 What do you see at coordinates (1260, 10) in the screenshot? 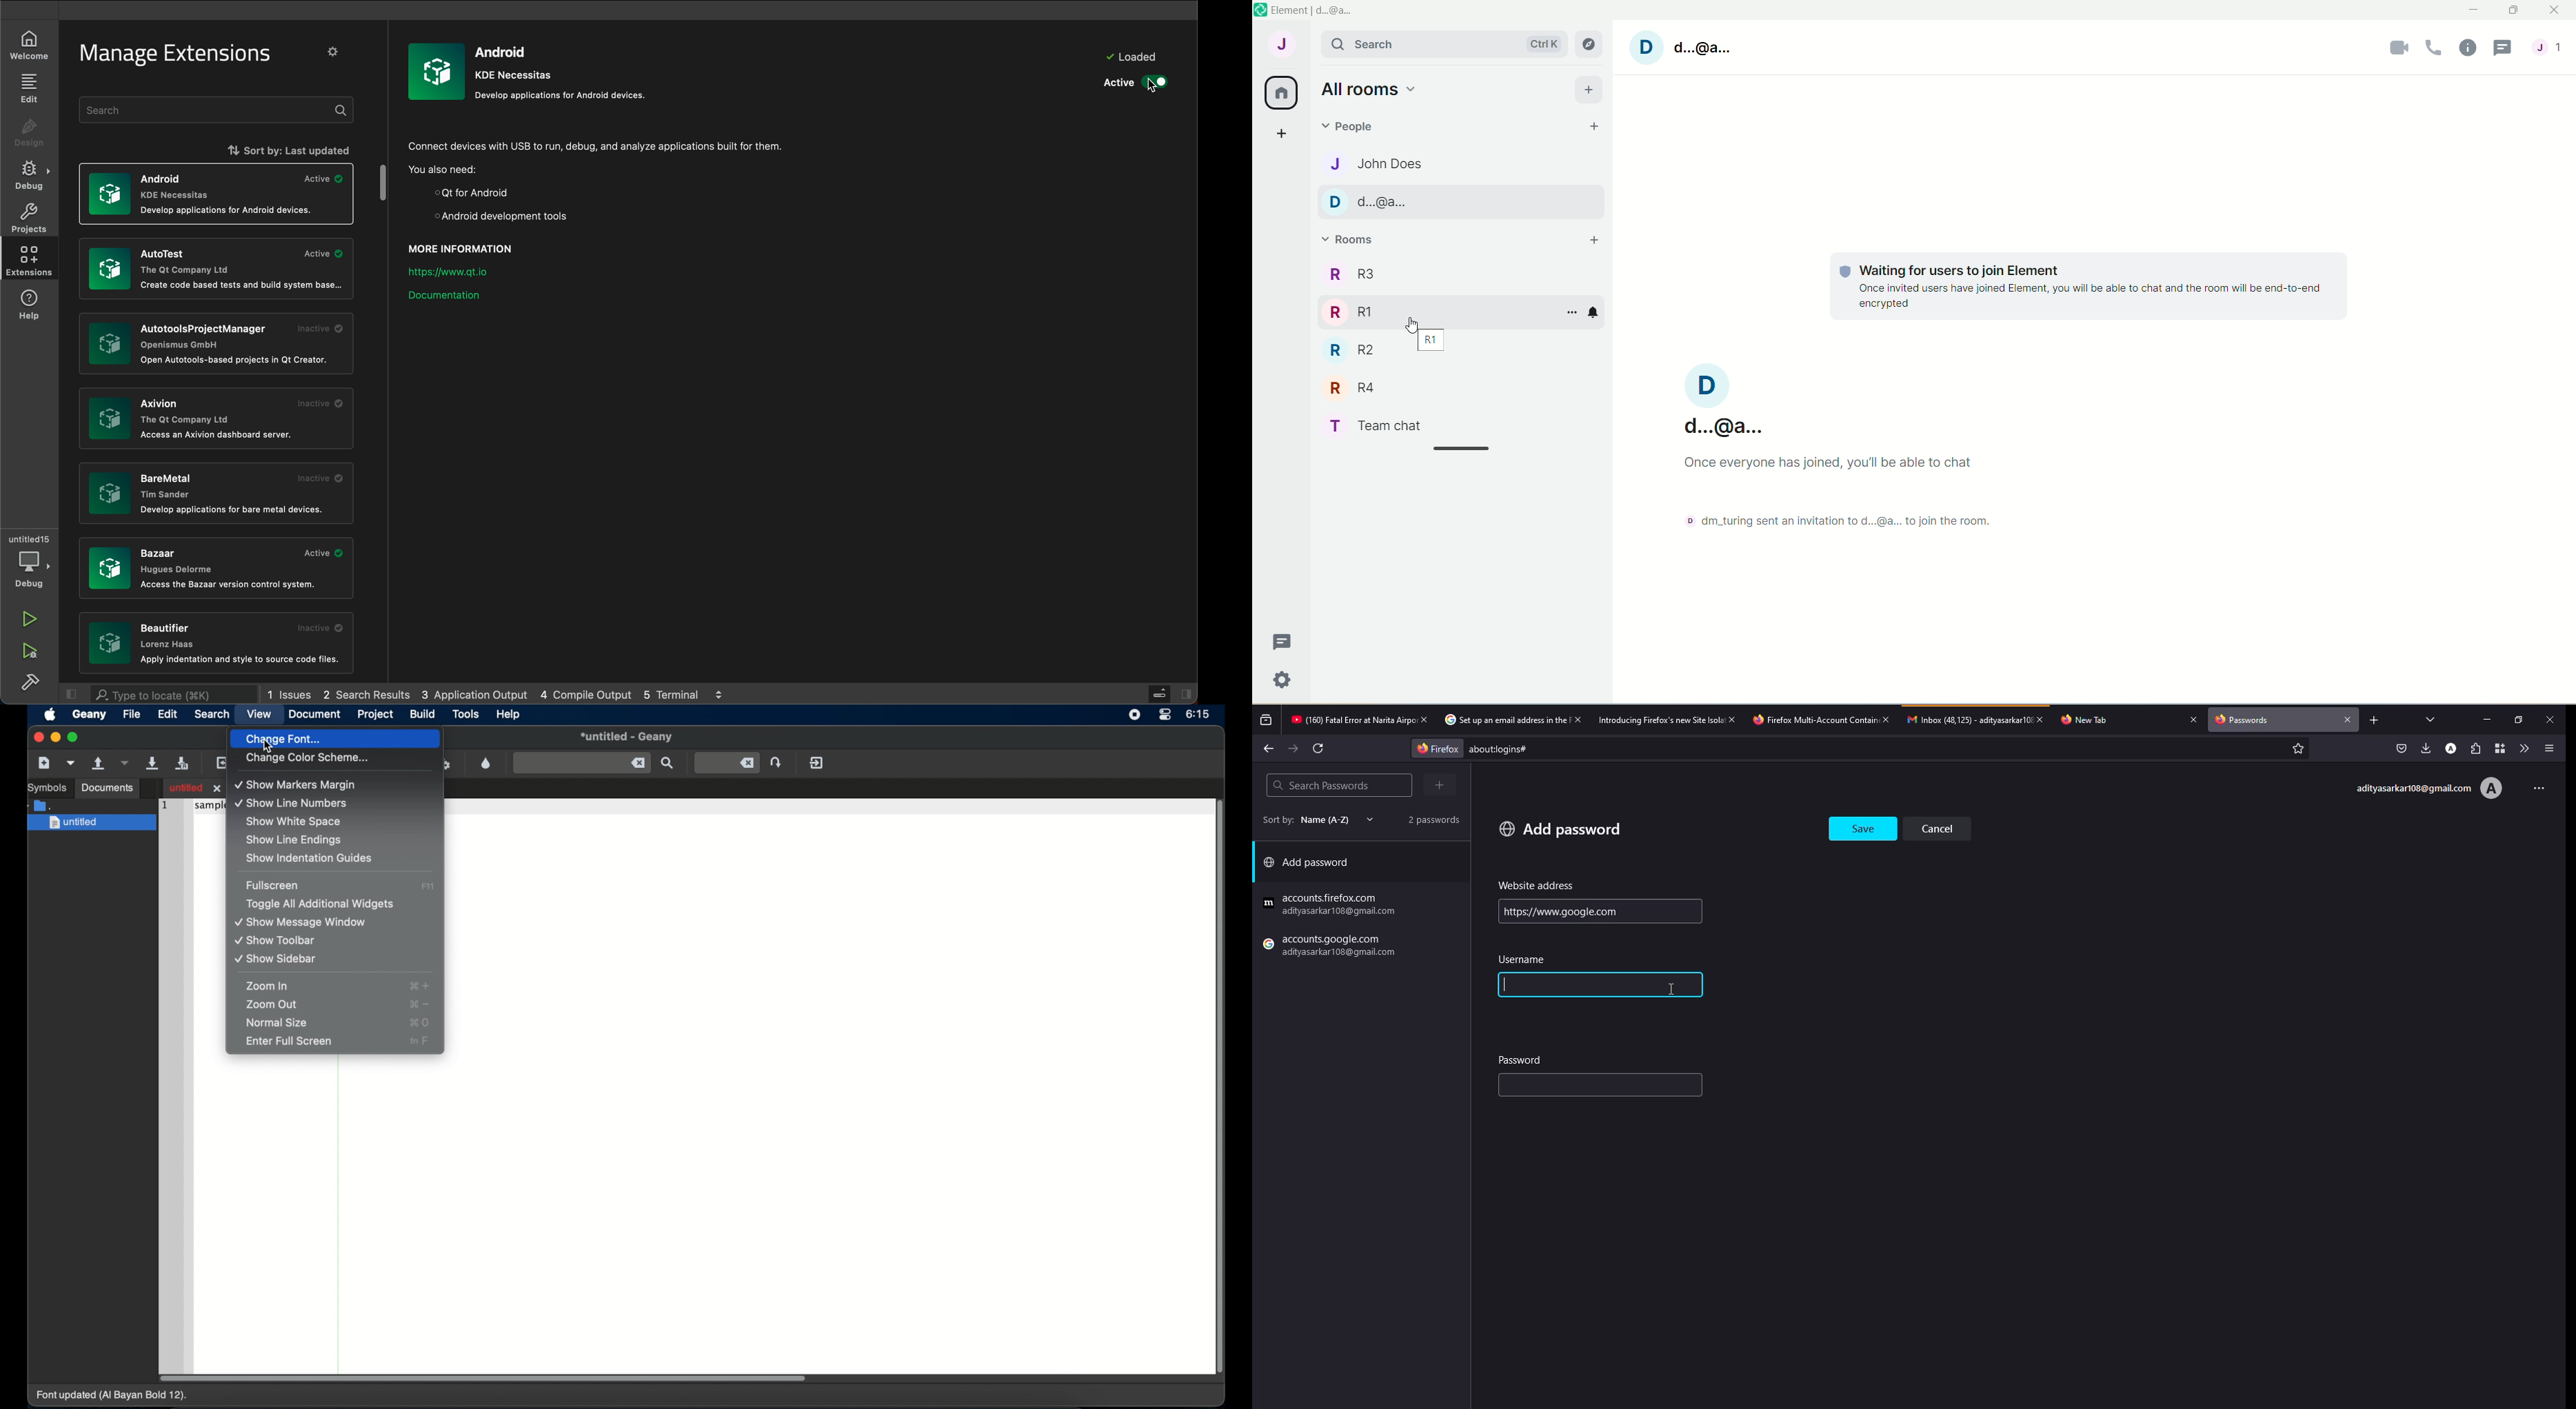
I see `logo` at bounding box center [1260, 10].